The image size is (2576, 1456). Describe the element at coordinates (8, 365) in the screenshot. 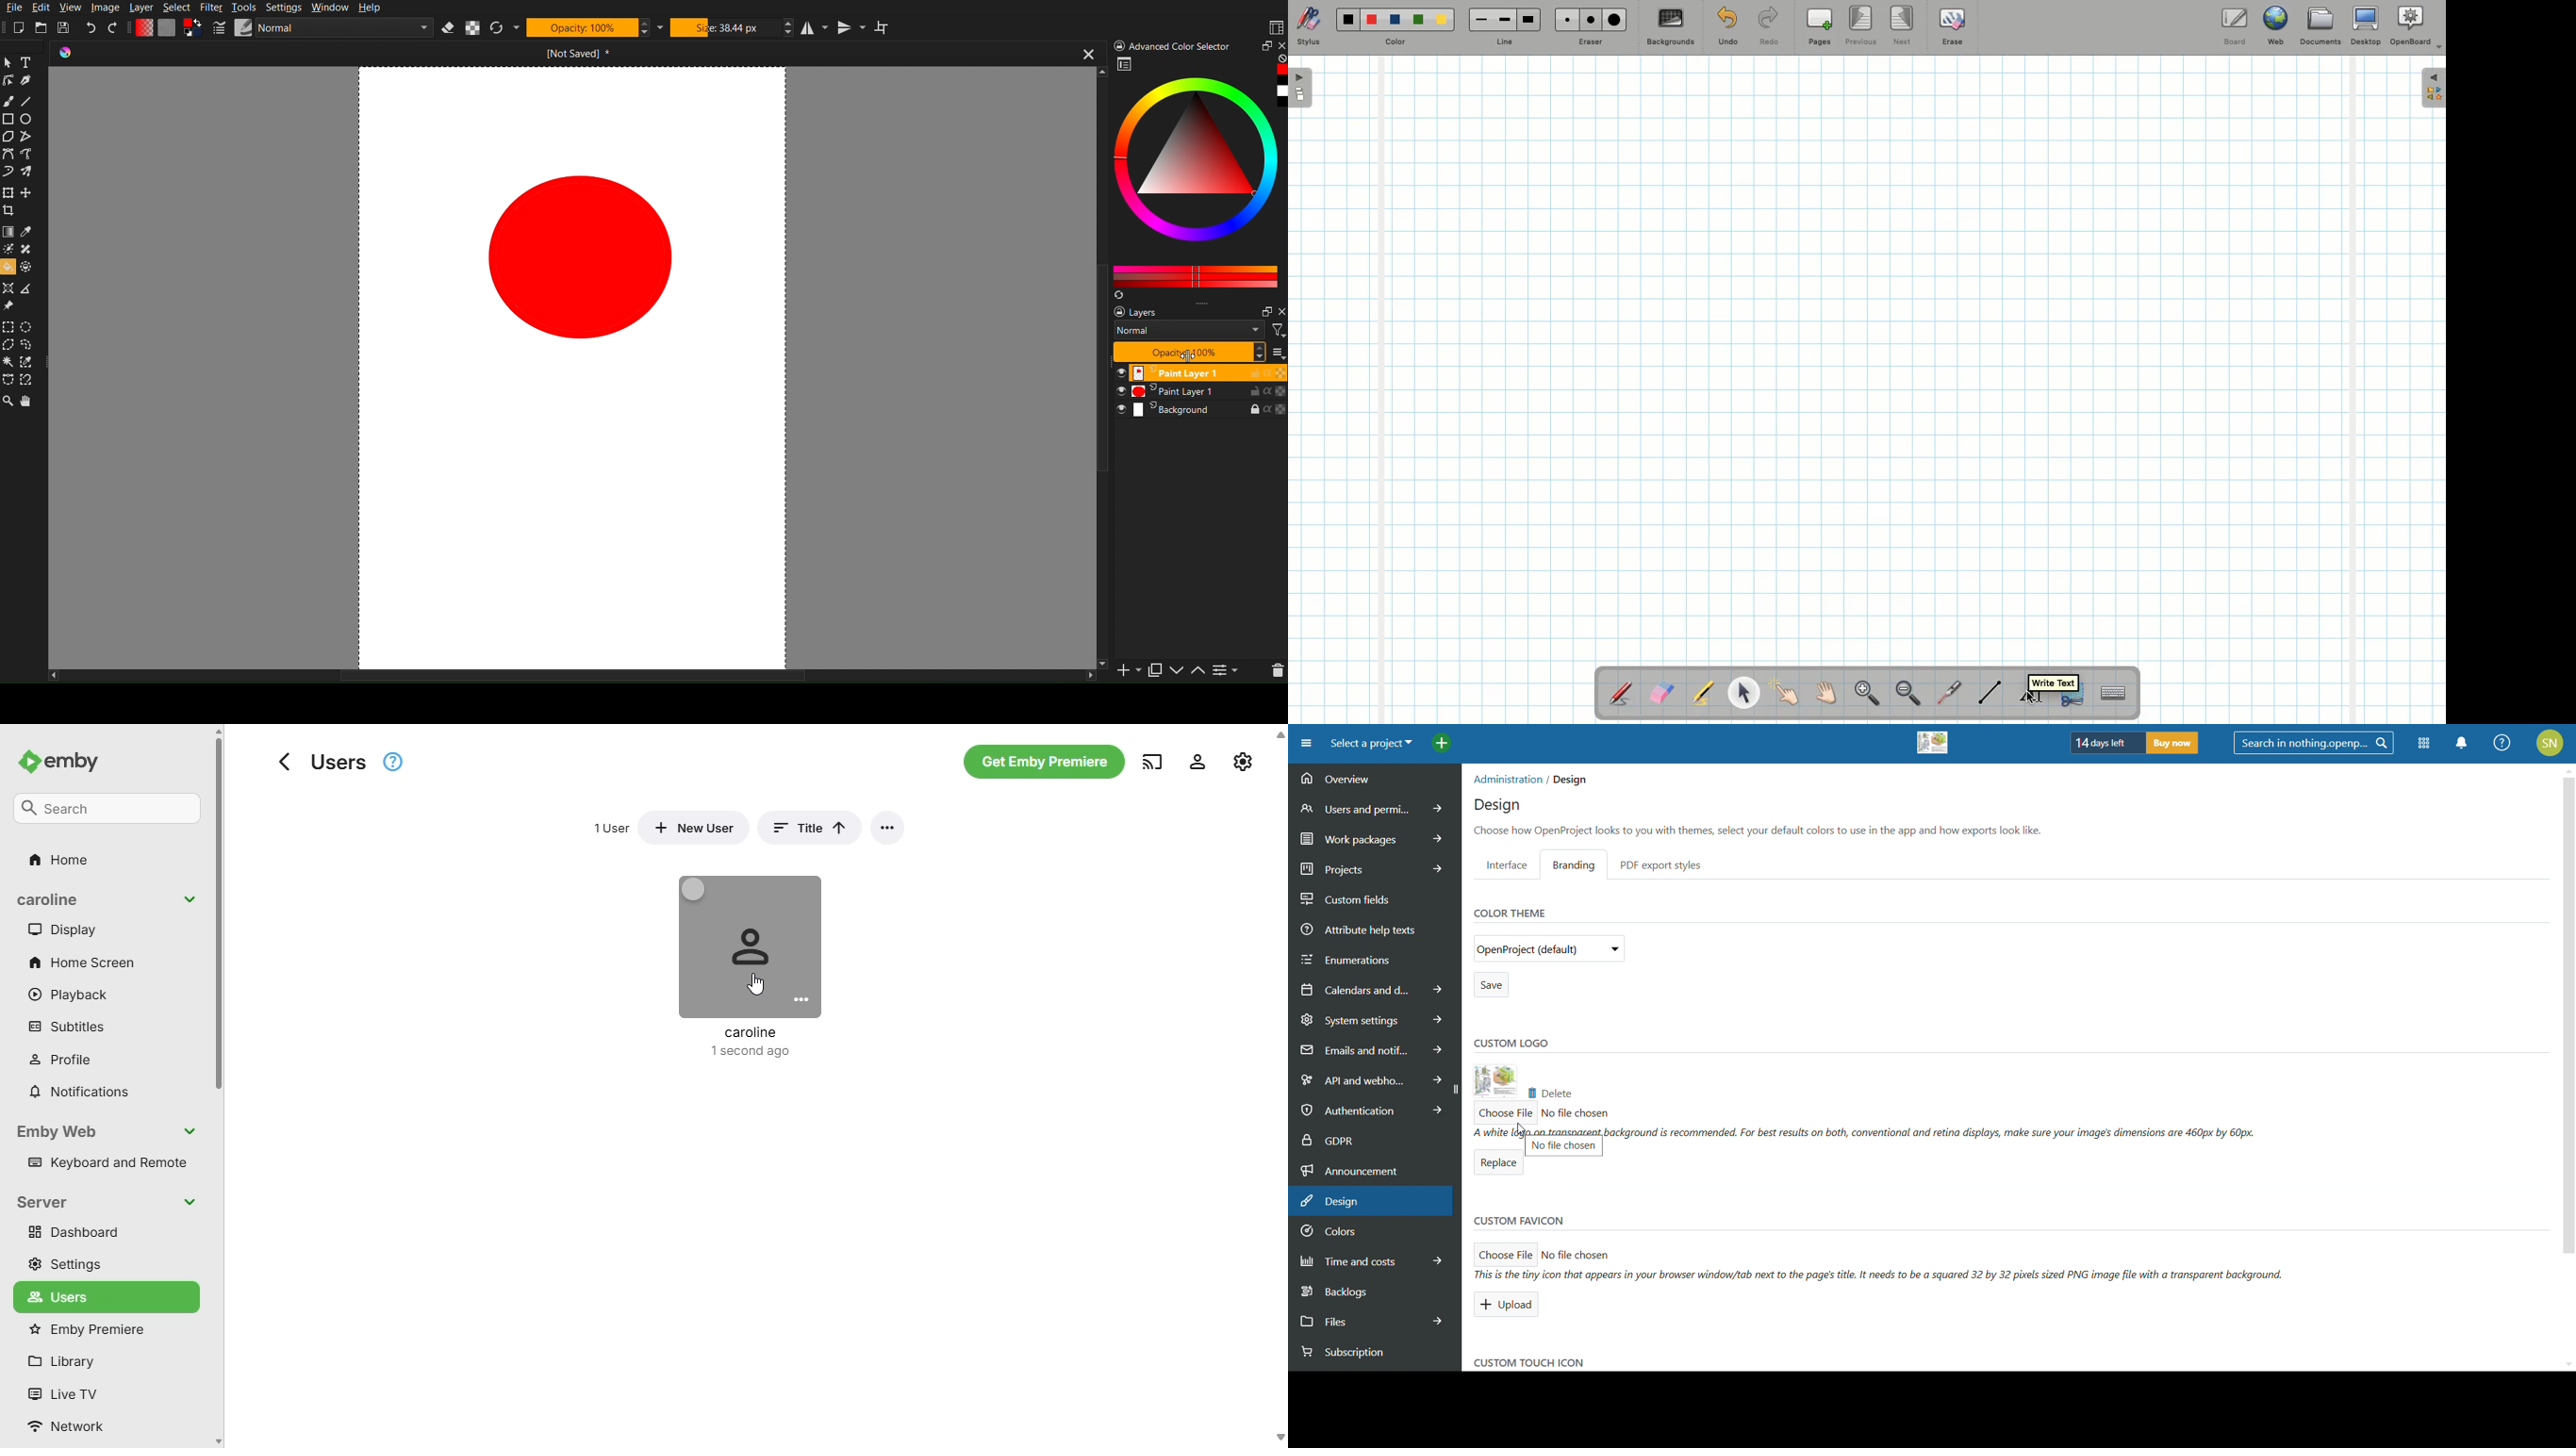

I see `magic Wand` at that location.